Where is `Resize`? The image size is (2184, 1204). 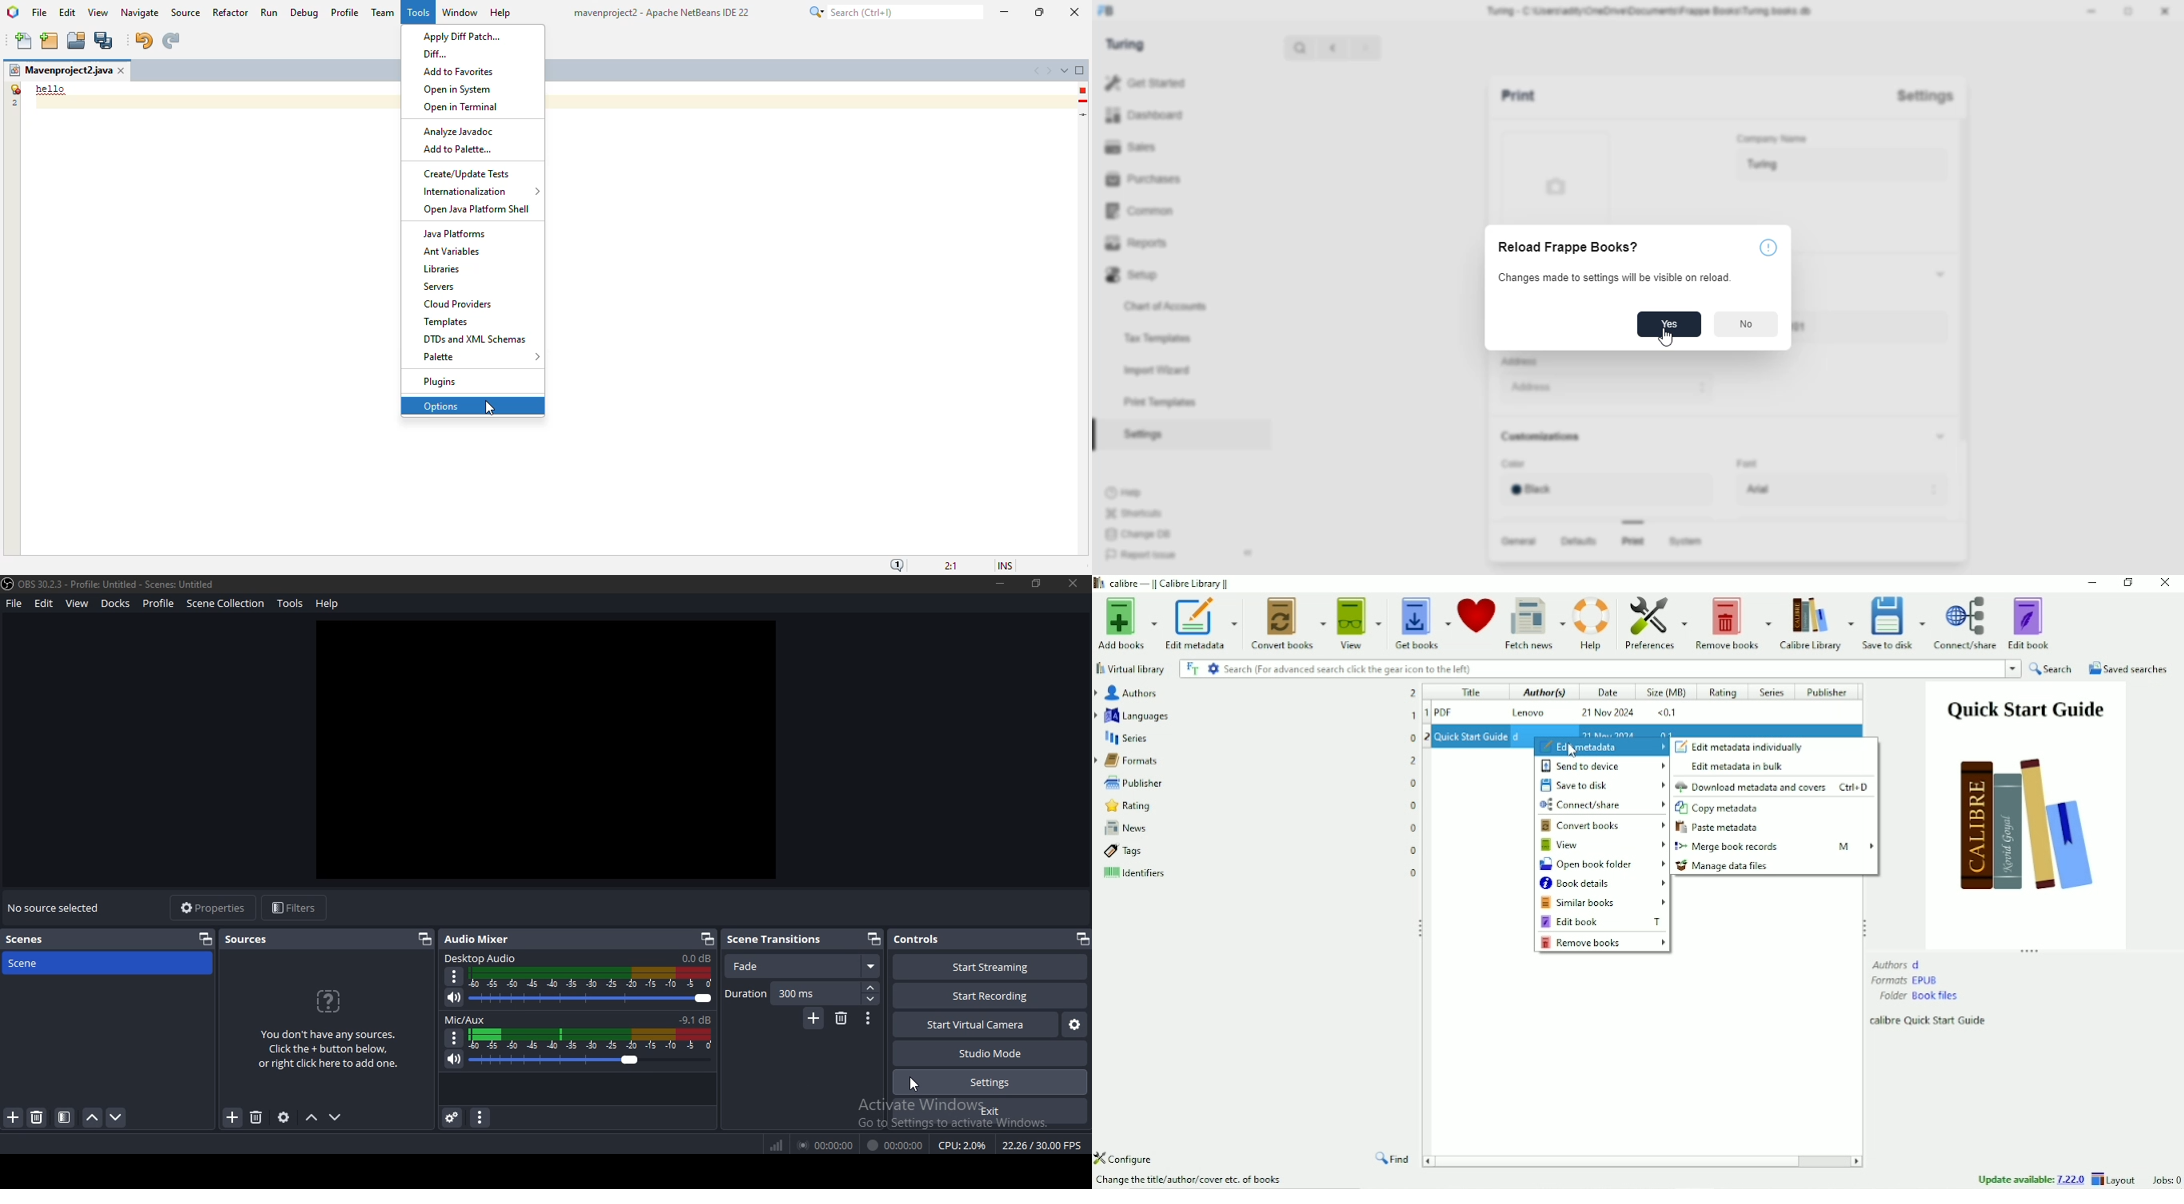
Resize is located at coordinates (1864, 926).